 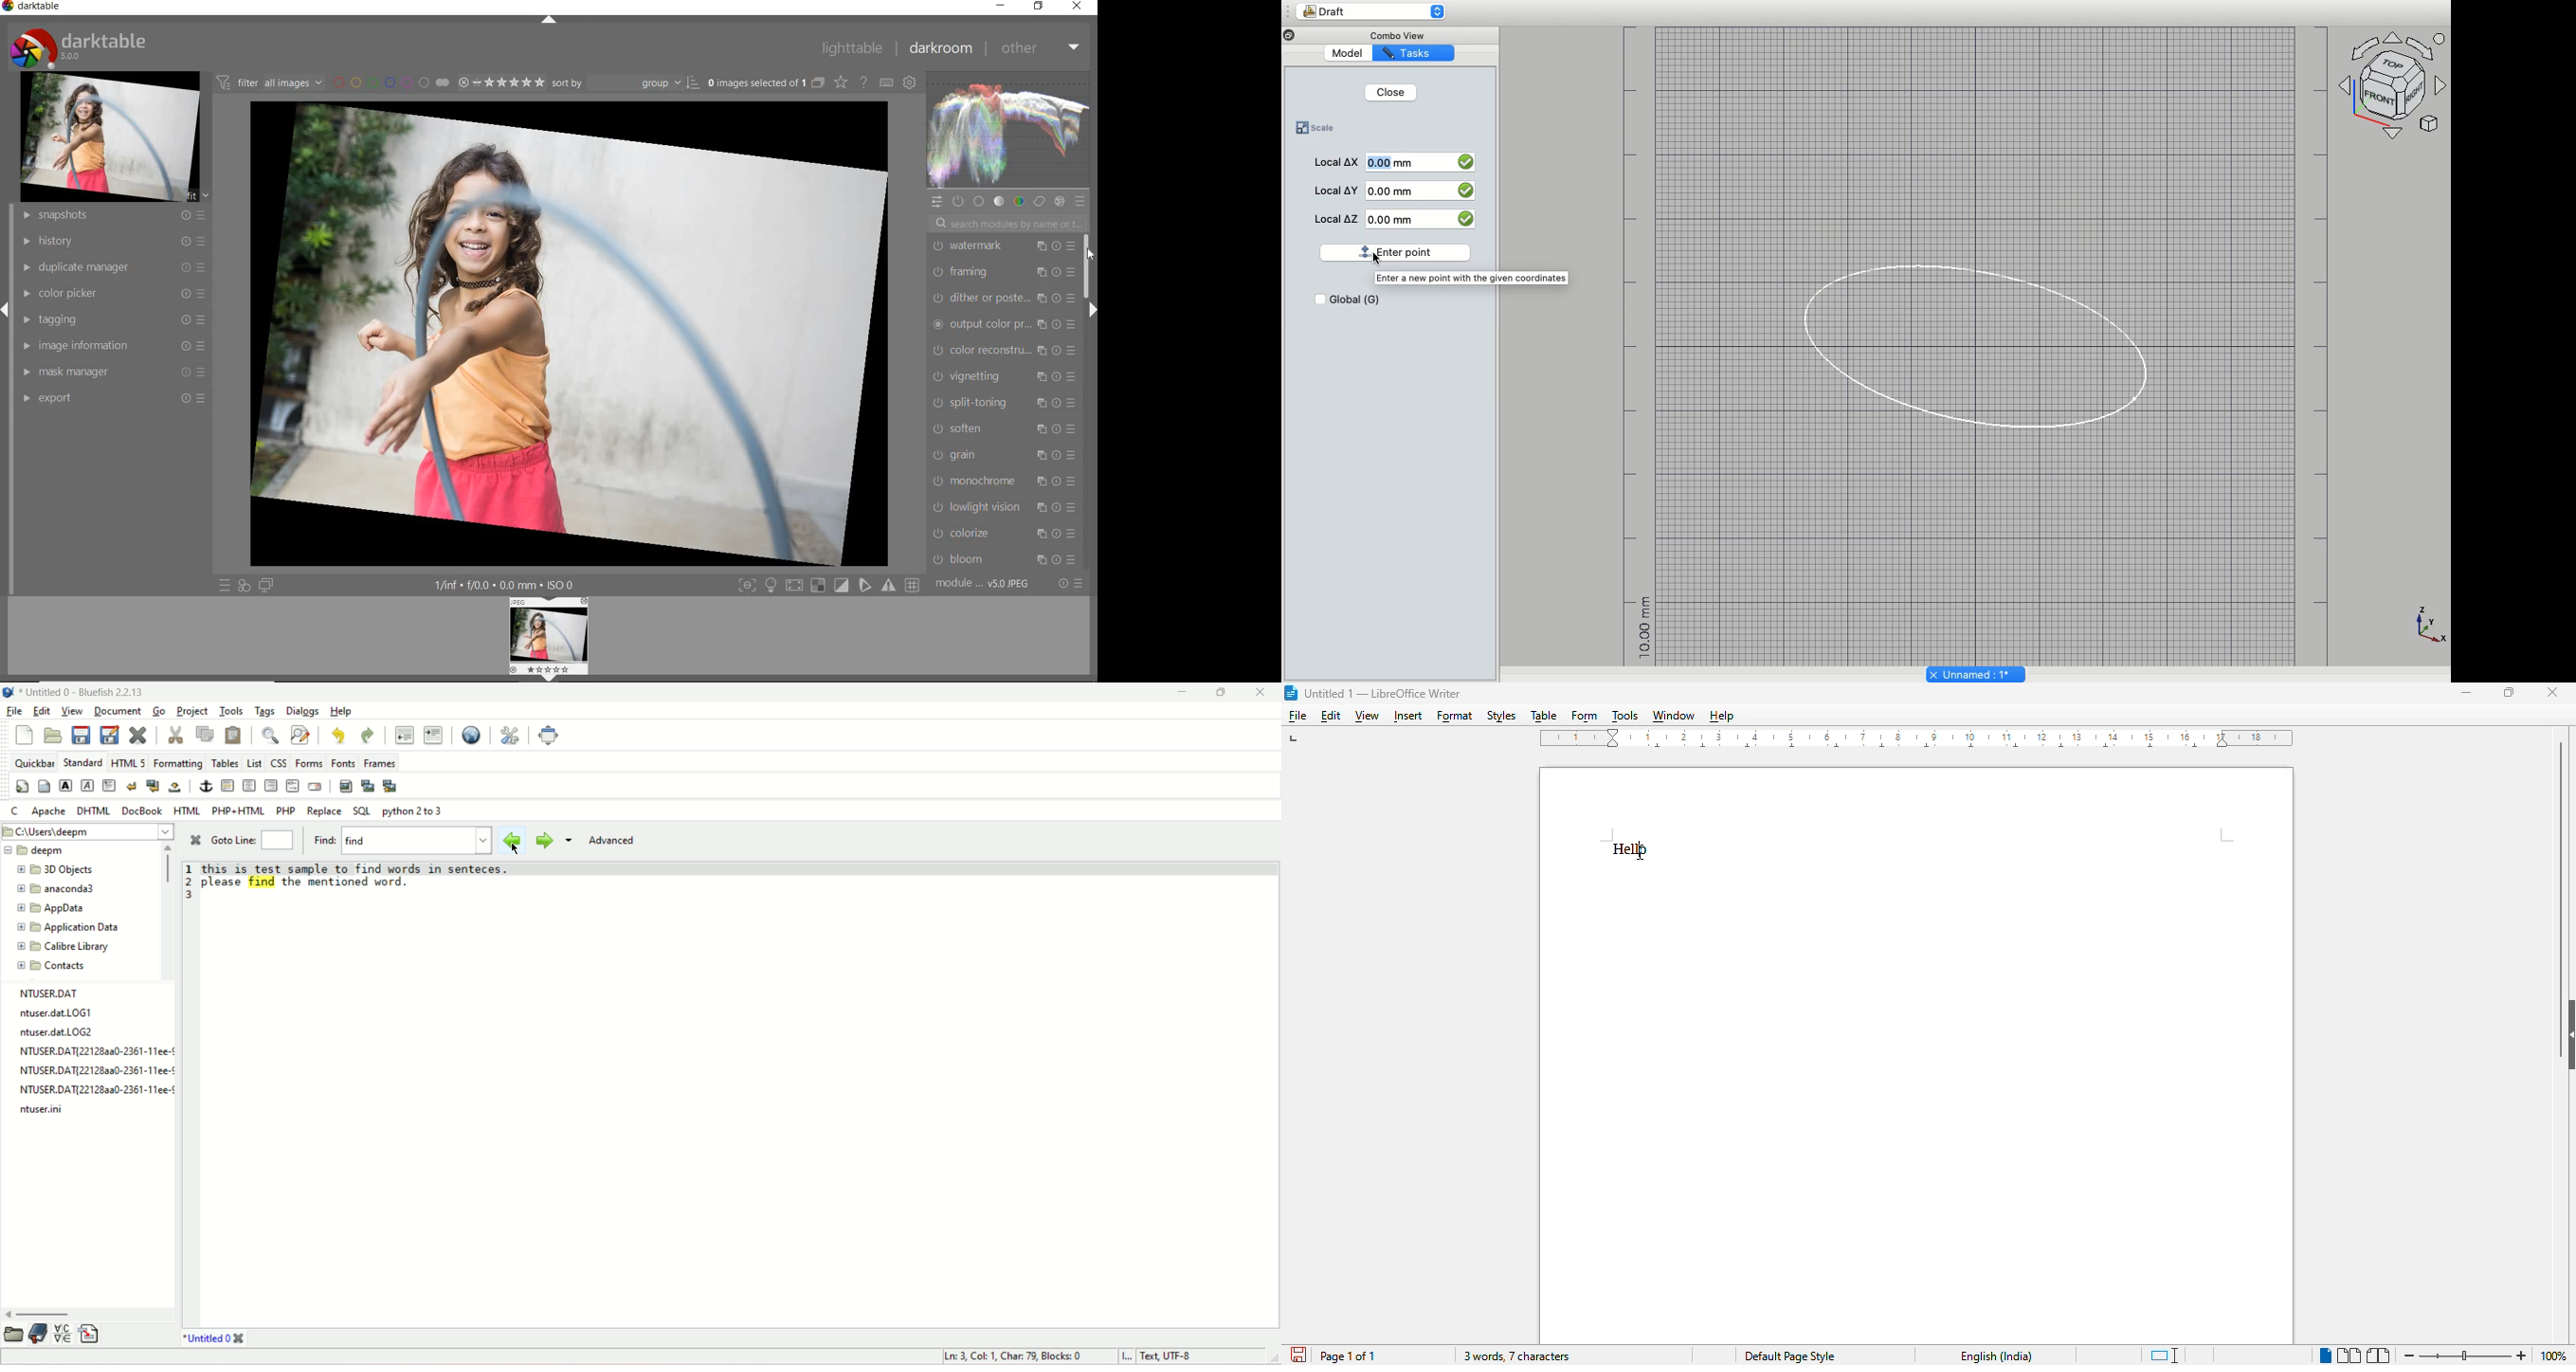 What do you see at coordinates (2349, 1356) in the screenshot?
I see `multi-page view` at bounding box center [2349, 1356].